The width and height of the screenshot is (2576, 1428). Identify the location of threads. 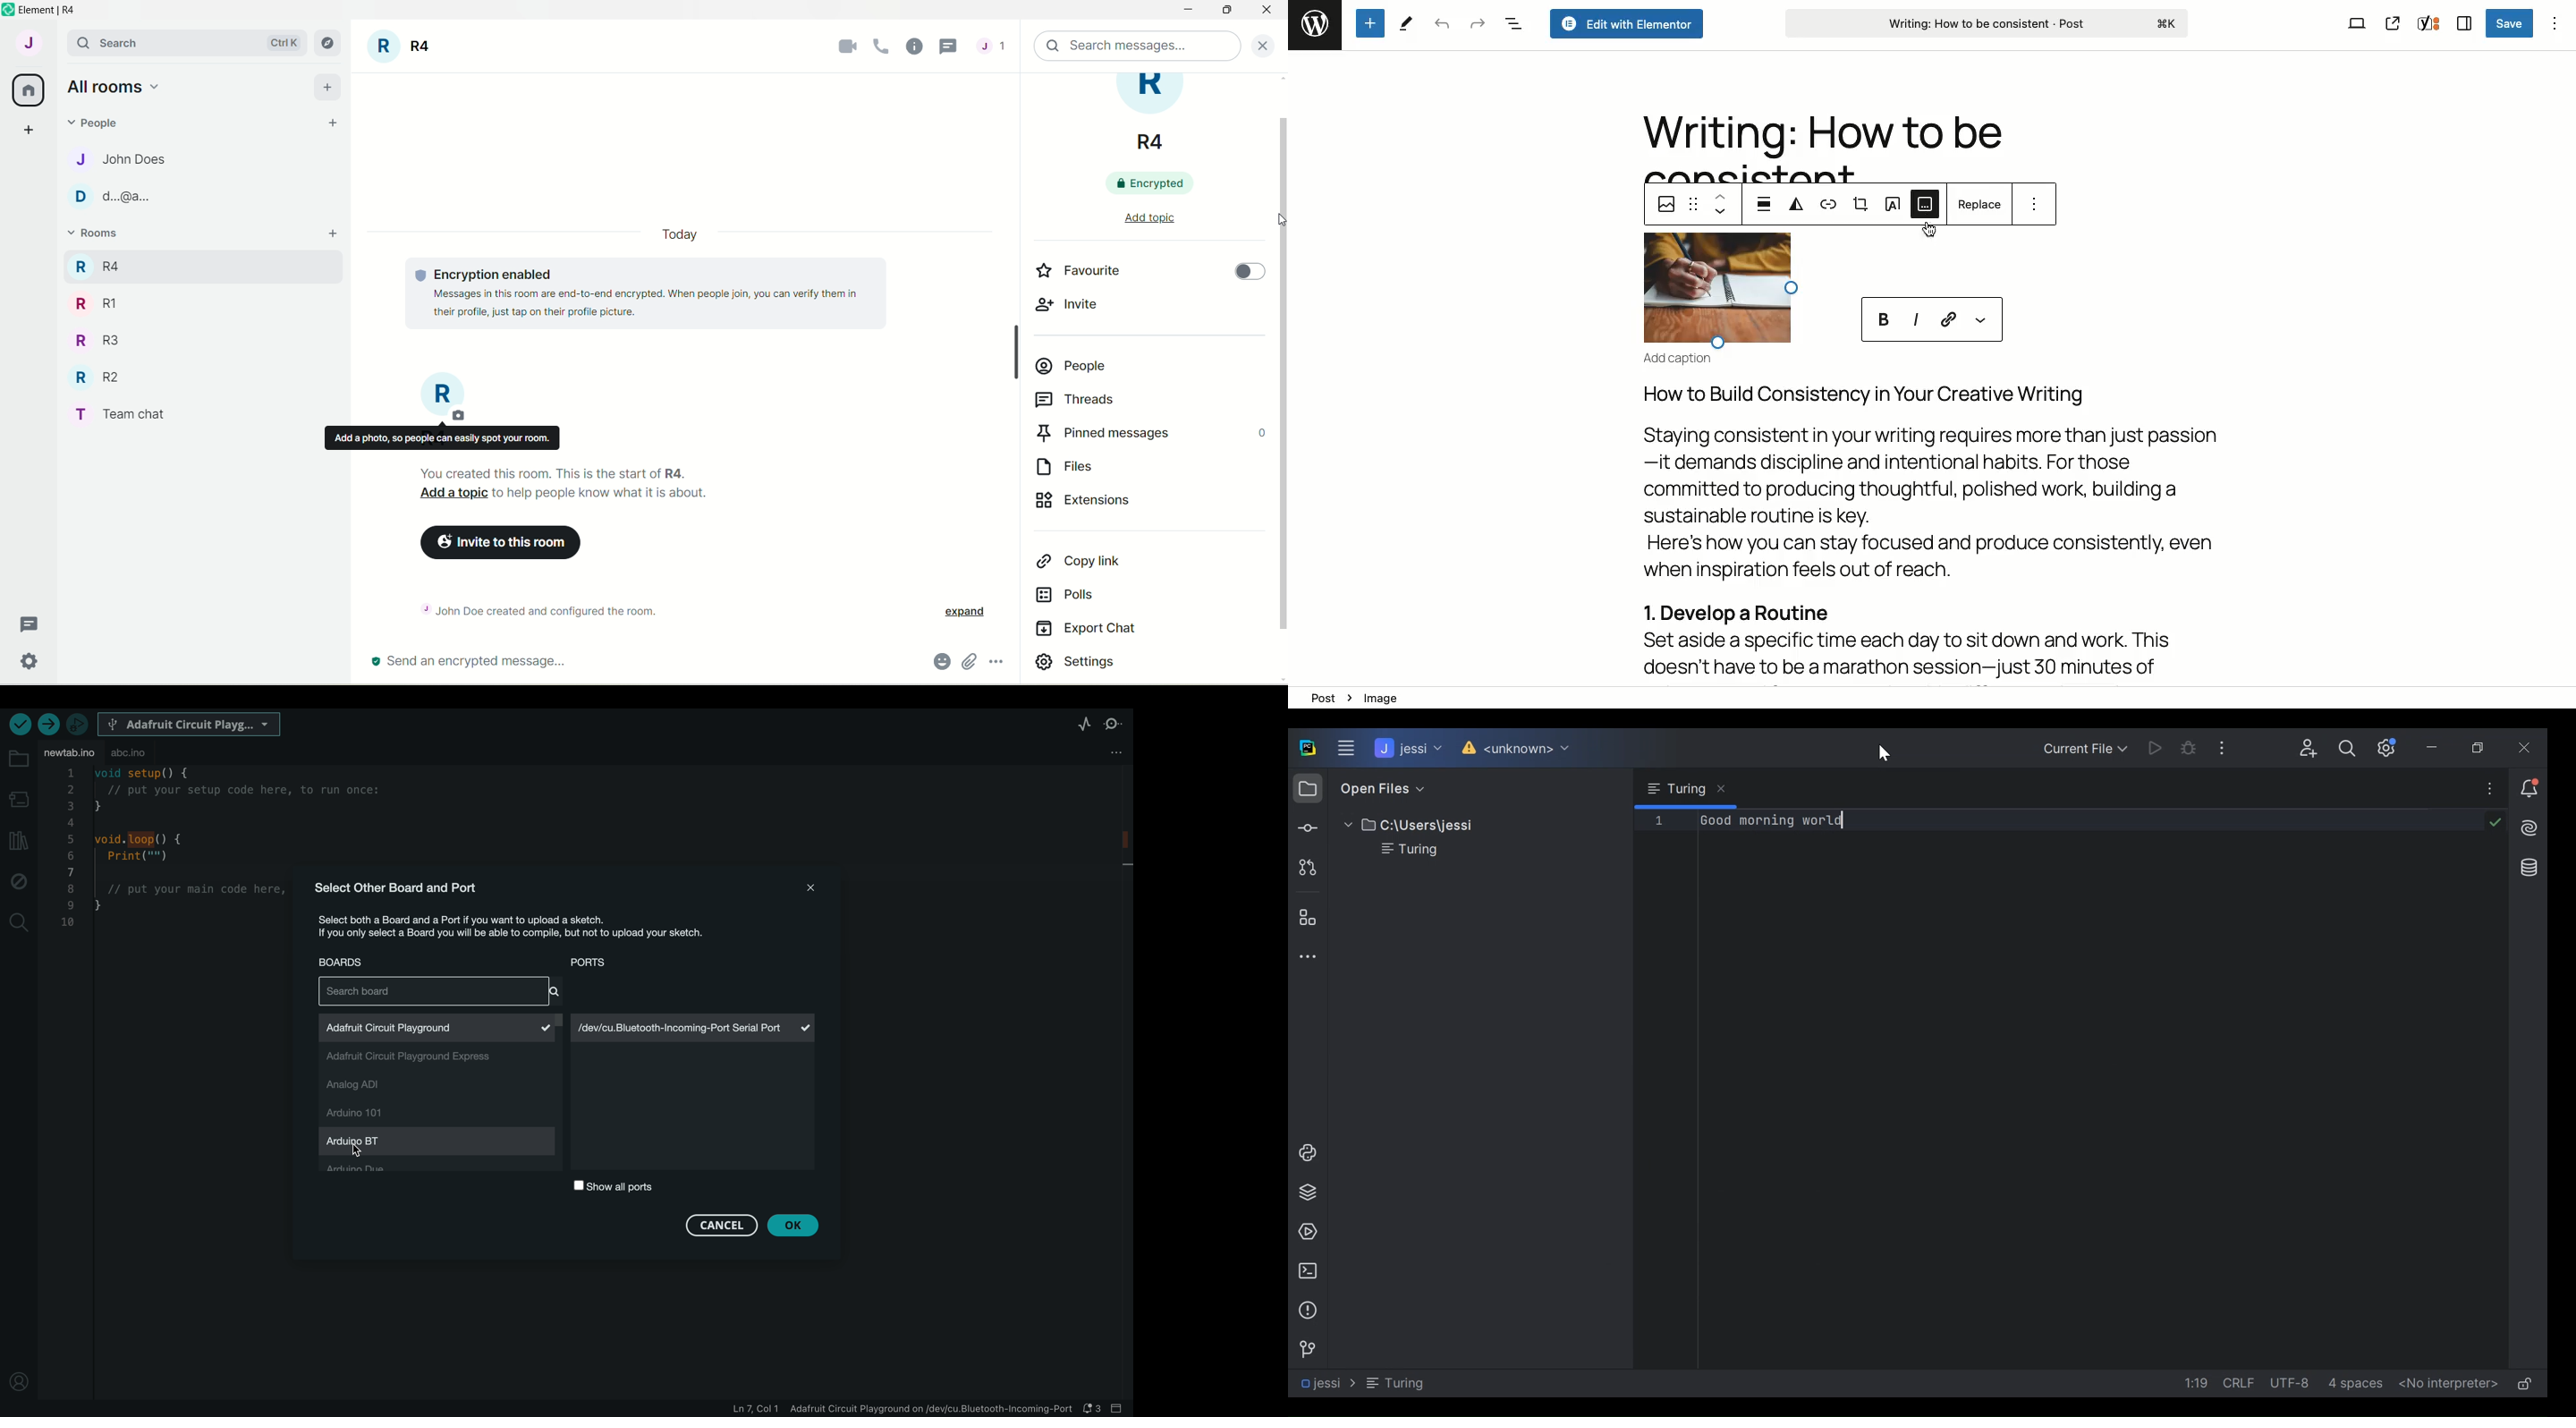
(991, 49).